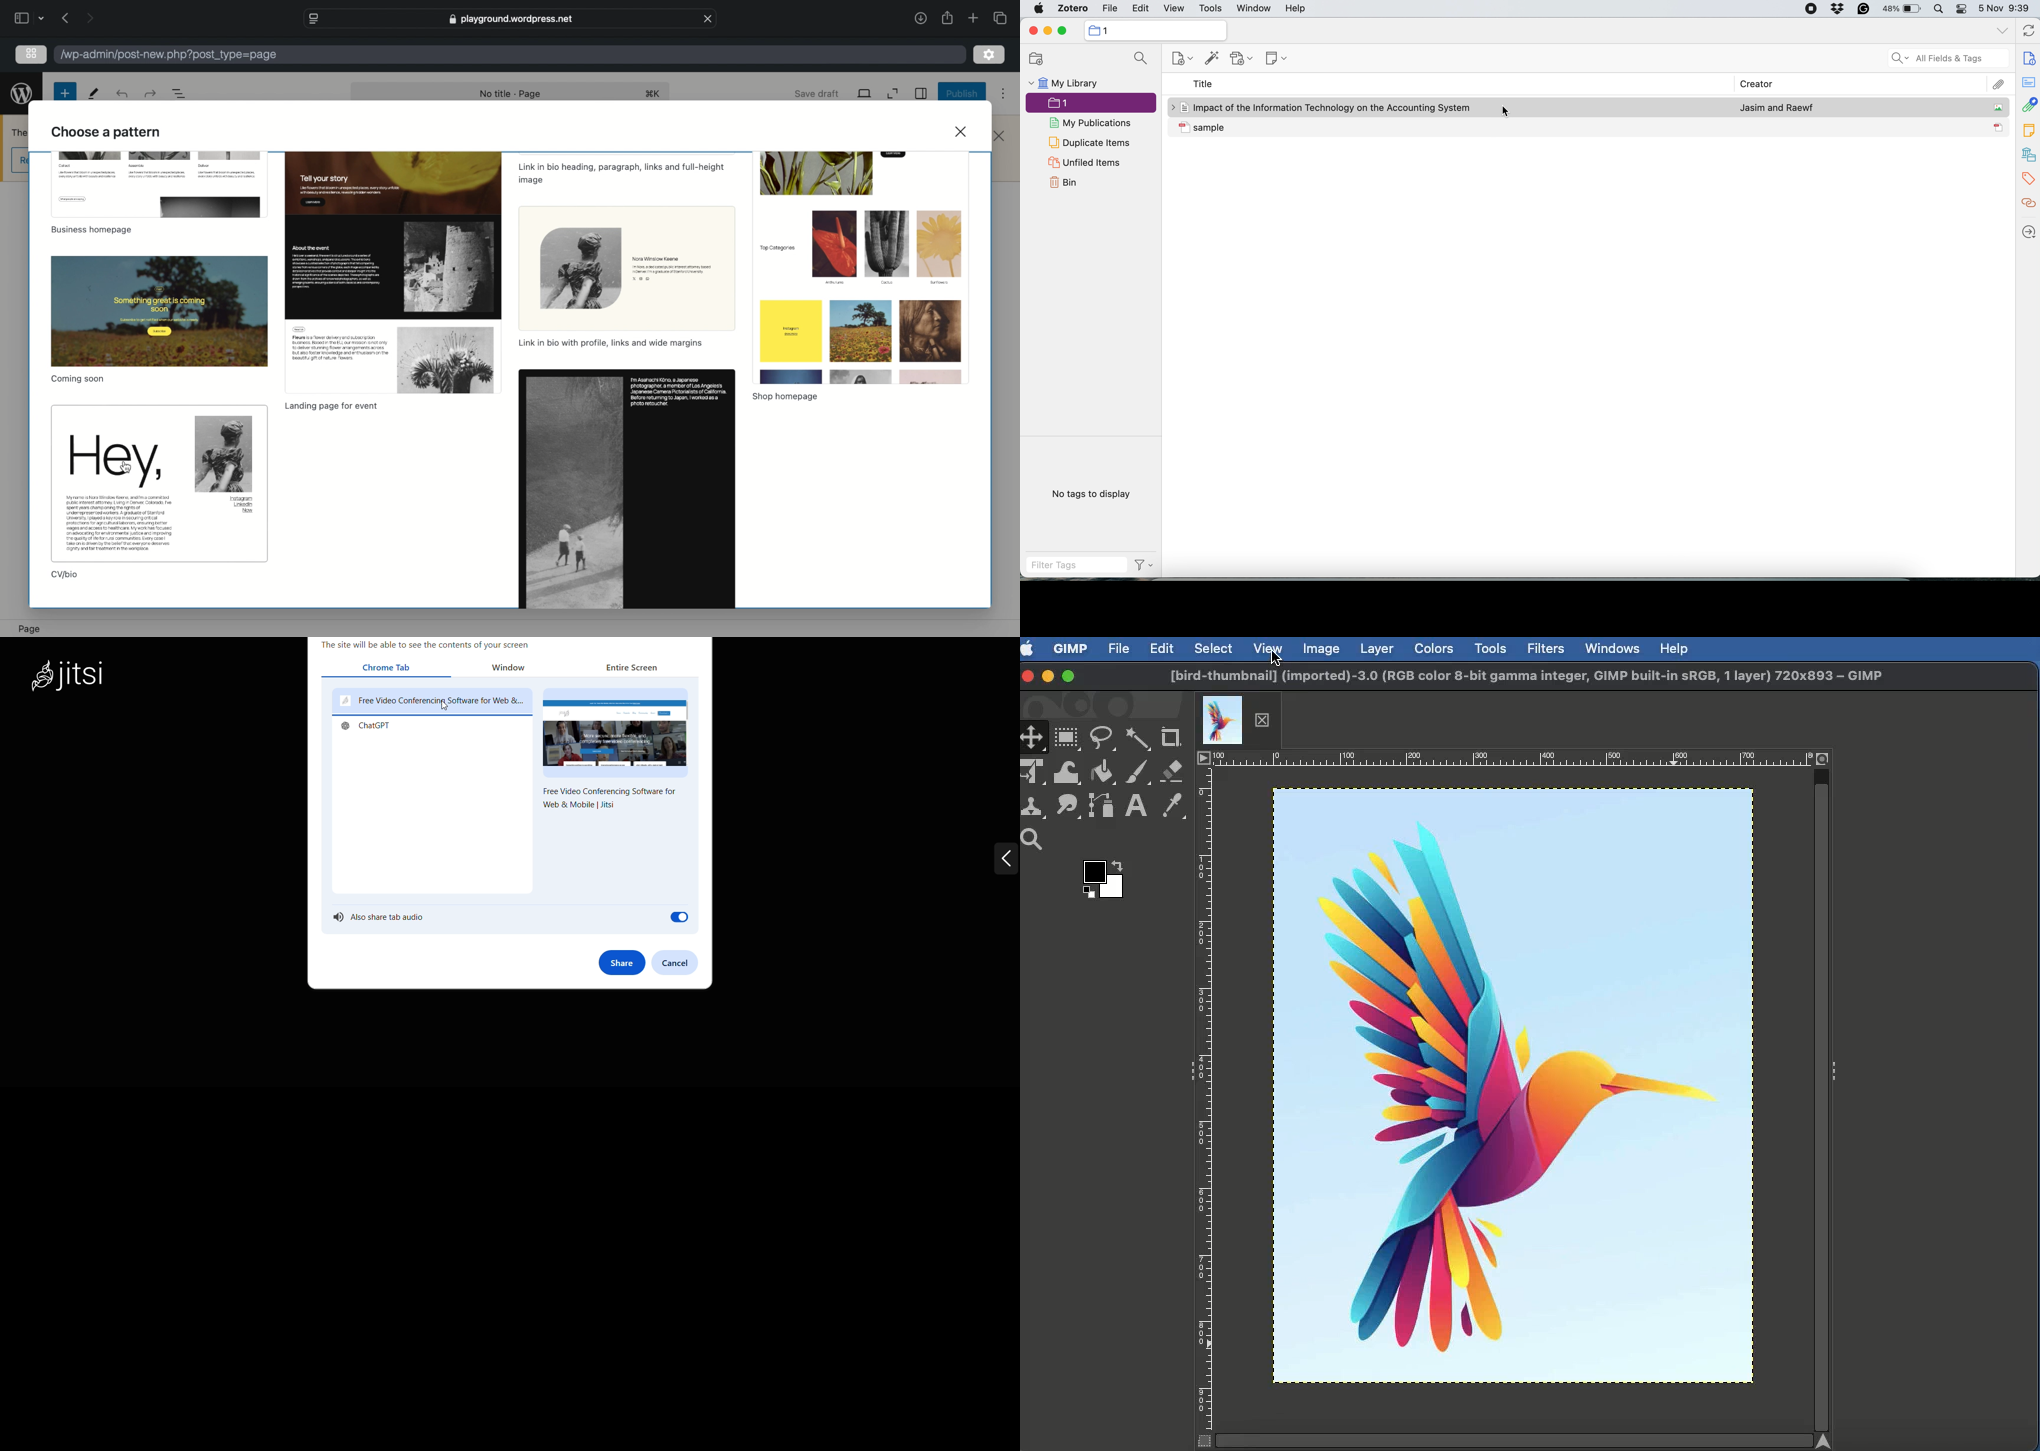 The width and height of the screenshot is (2044, 1456). Describe the element at coordinates (972, 18) in the screenshot. I see `new tab` at that location.